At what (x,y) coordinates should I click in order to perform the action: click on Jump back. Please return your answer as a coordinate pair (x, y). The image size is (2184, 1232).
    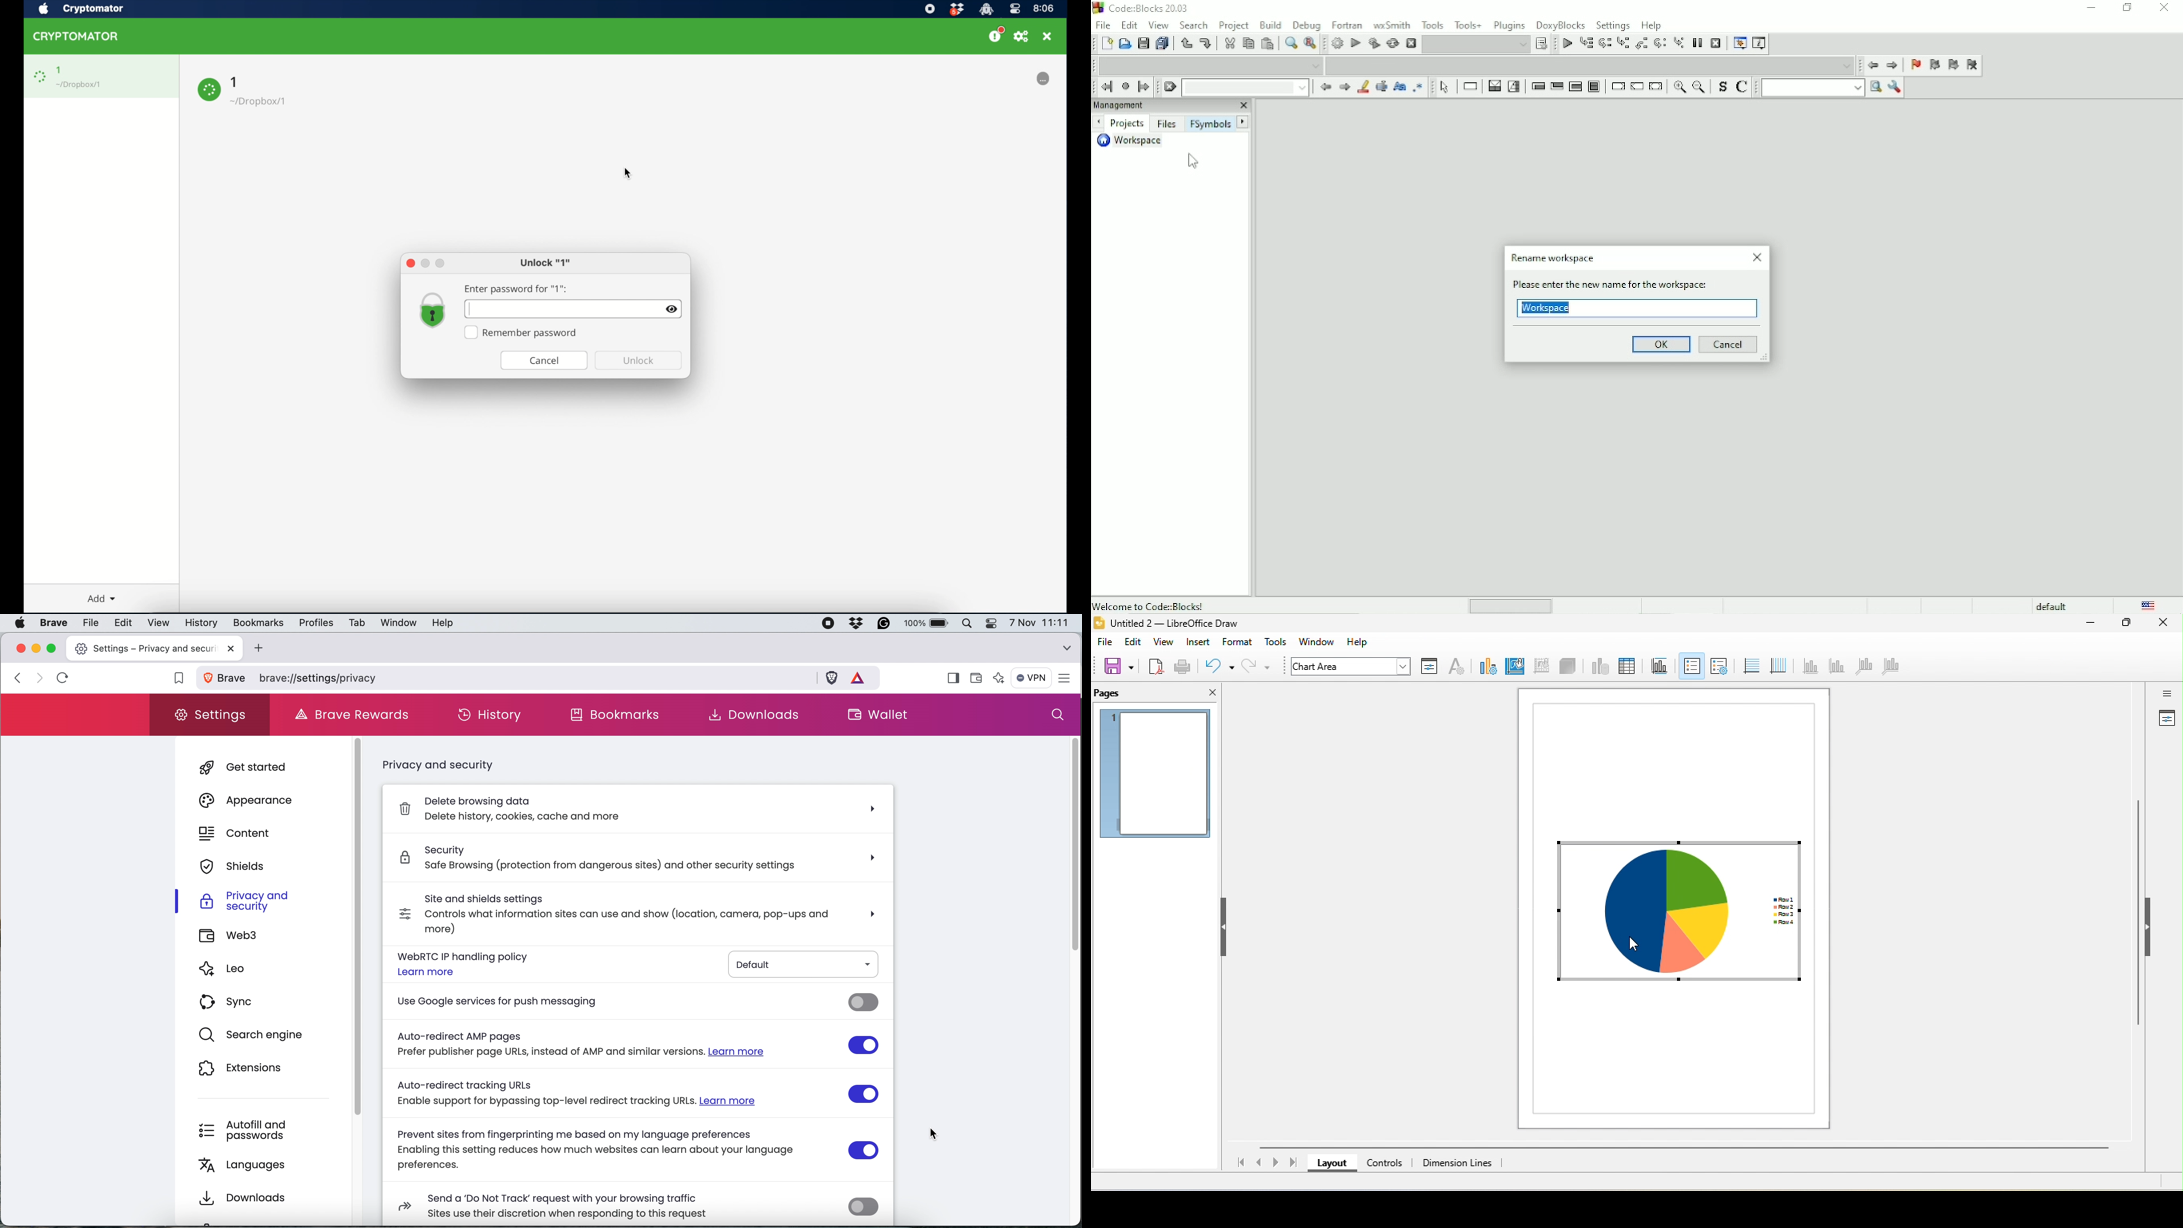
    Looking at the image, I should click on (1104, 86).